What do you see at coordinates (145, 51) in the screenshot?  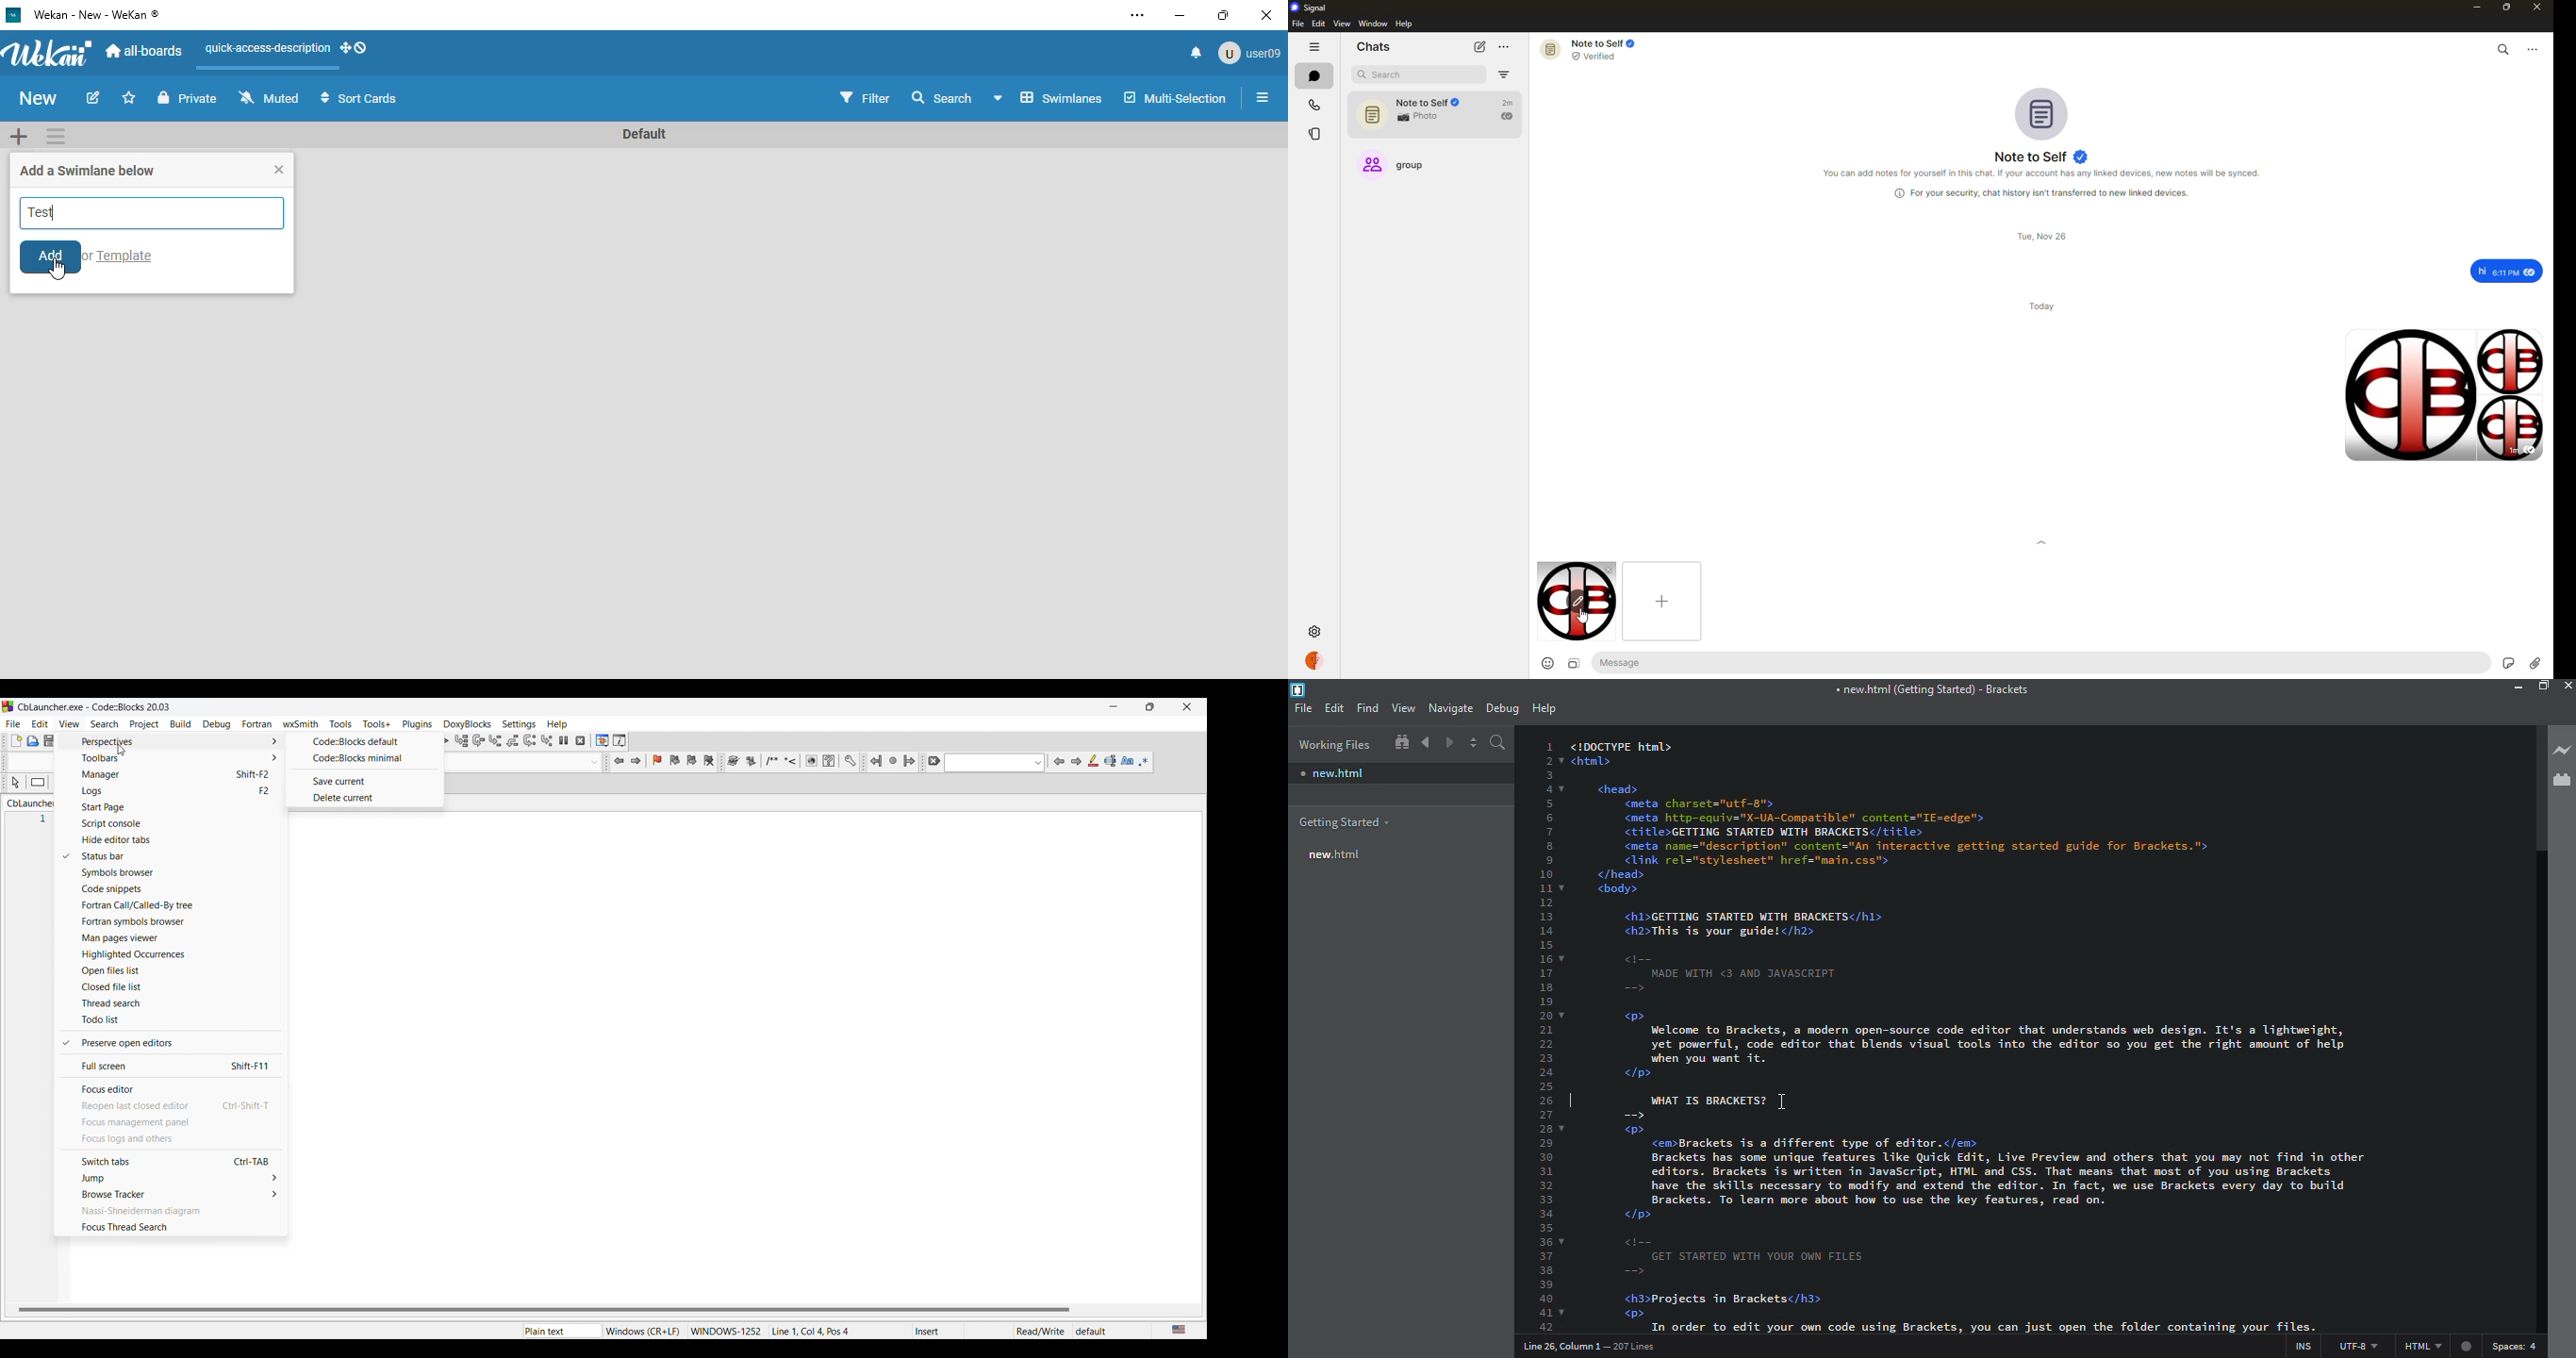 I see `all-boards` at bounding box center [145, 51].